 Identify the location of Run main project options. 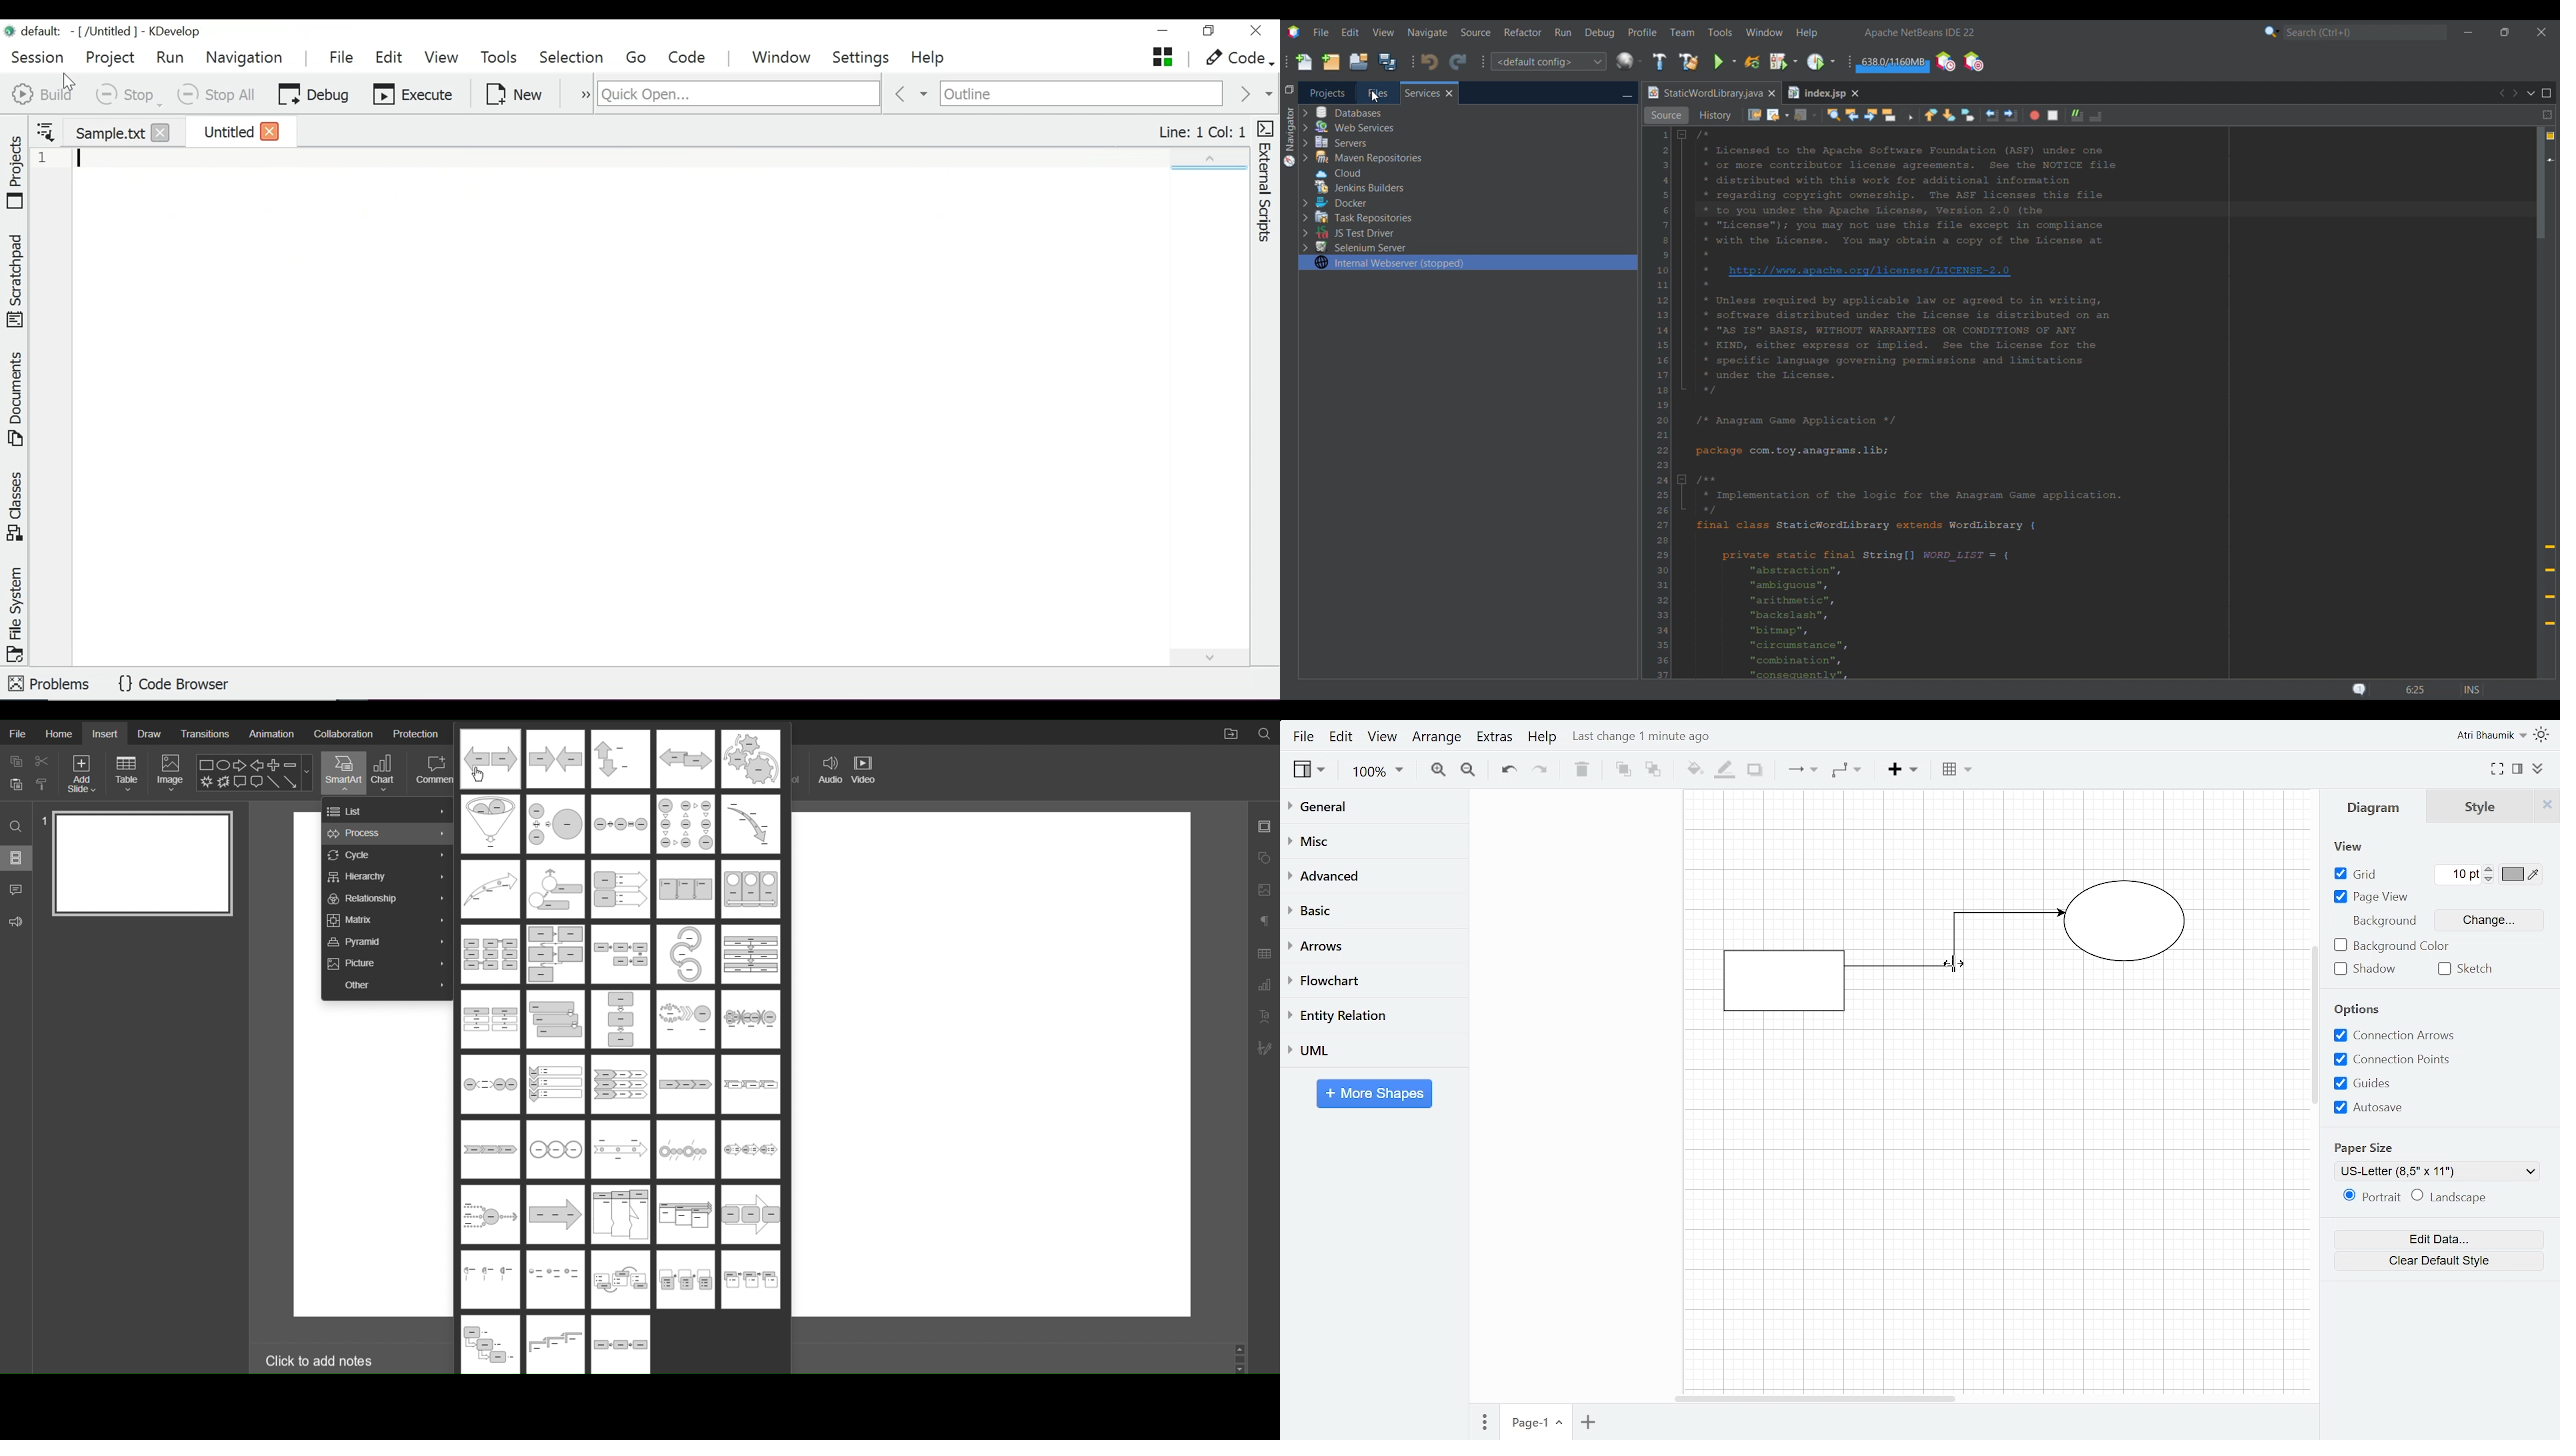
(1725, 62).